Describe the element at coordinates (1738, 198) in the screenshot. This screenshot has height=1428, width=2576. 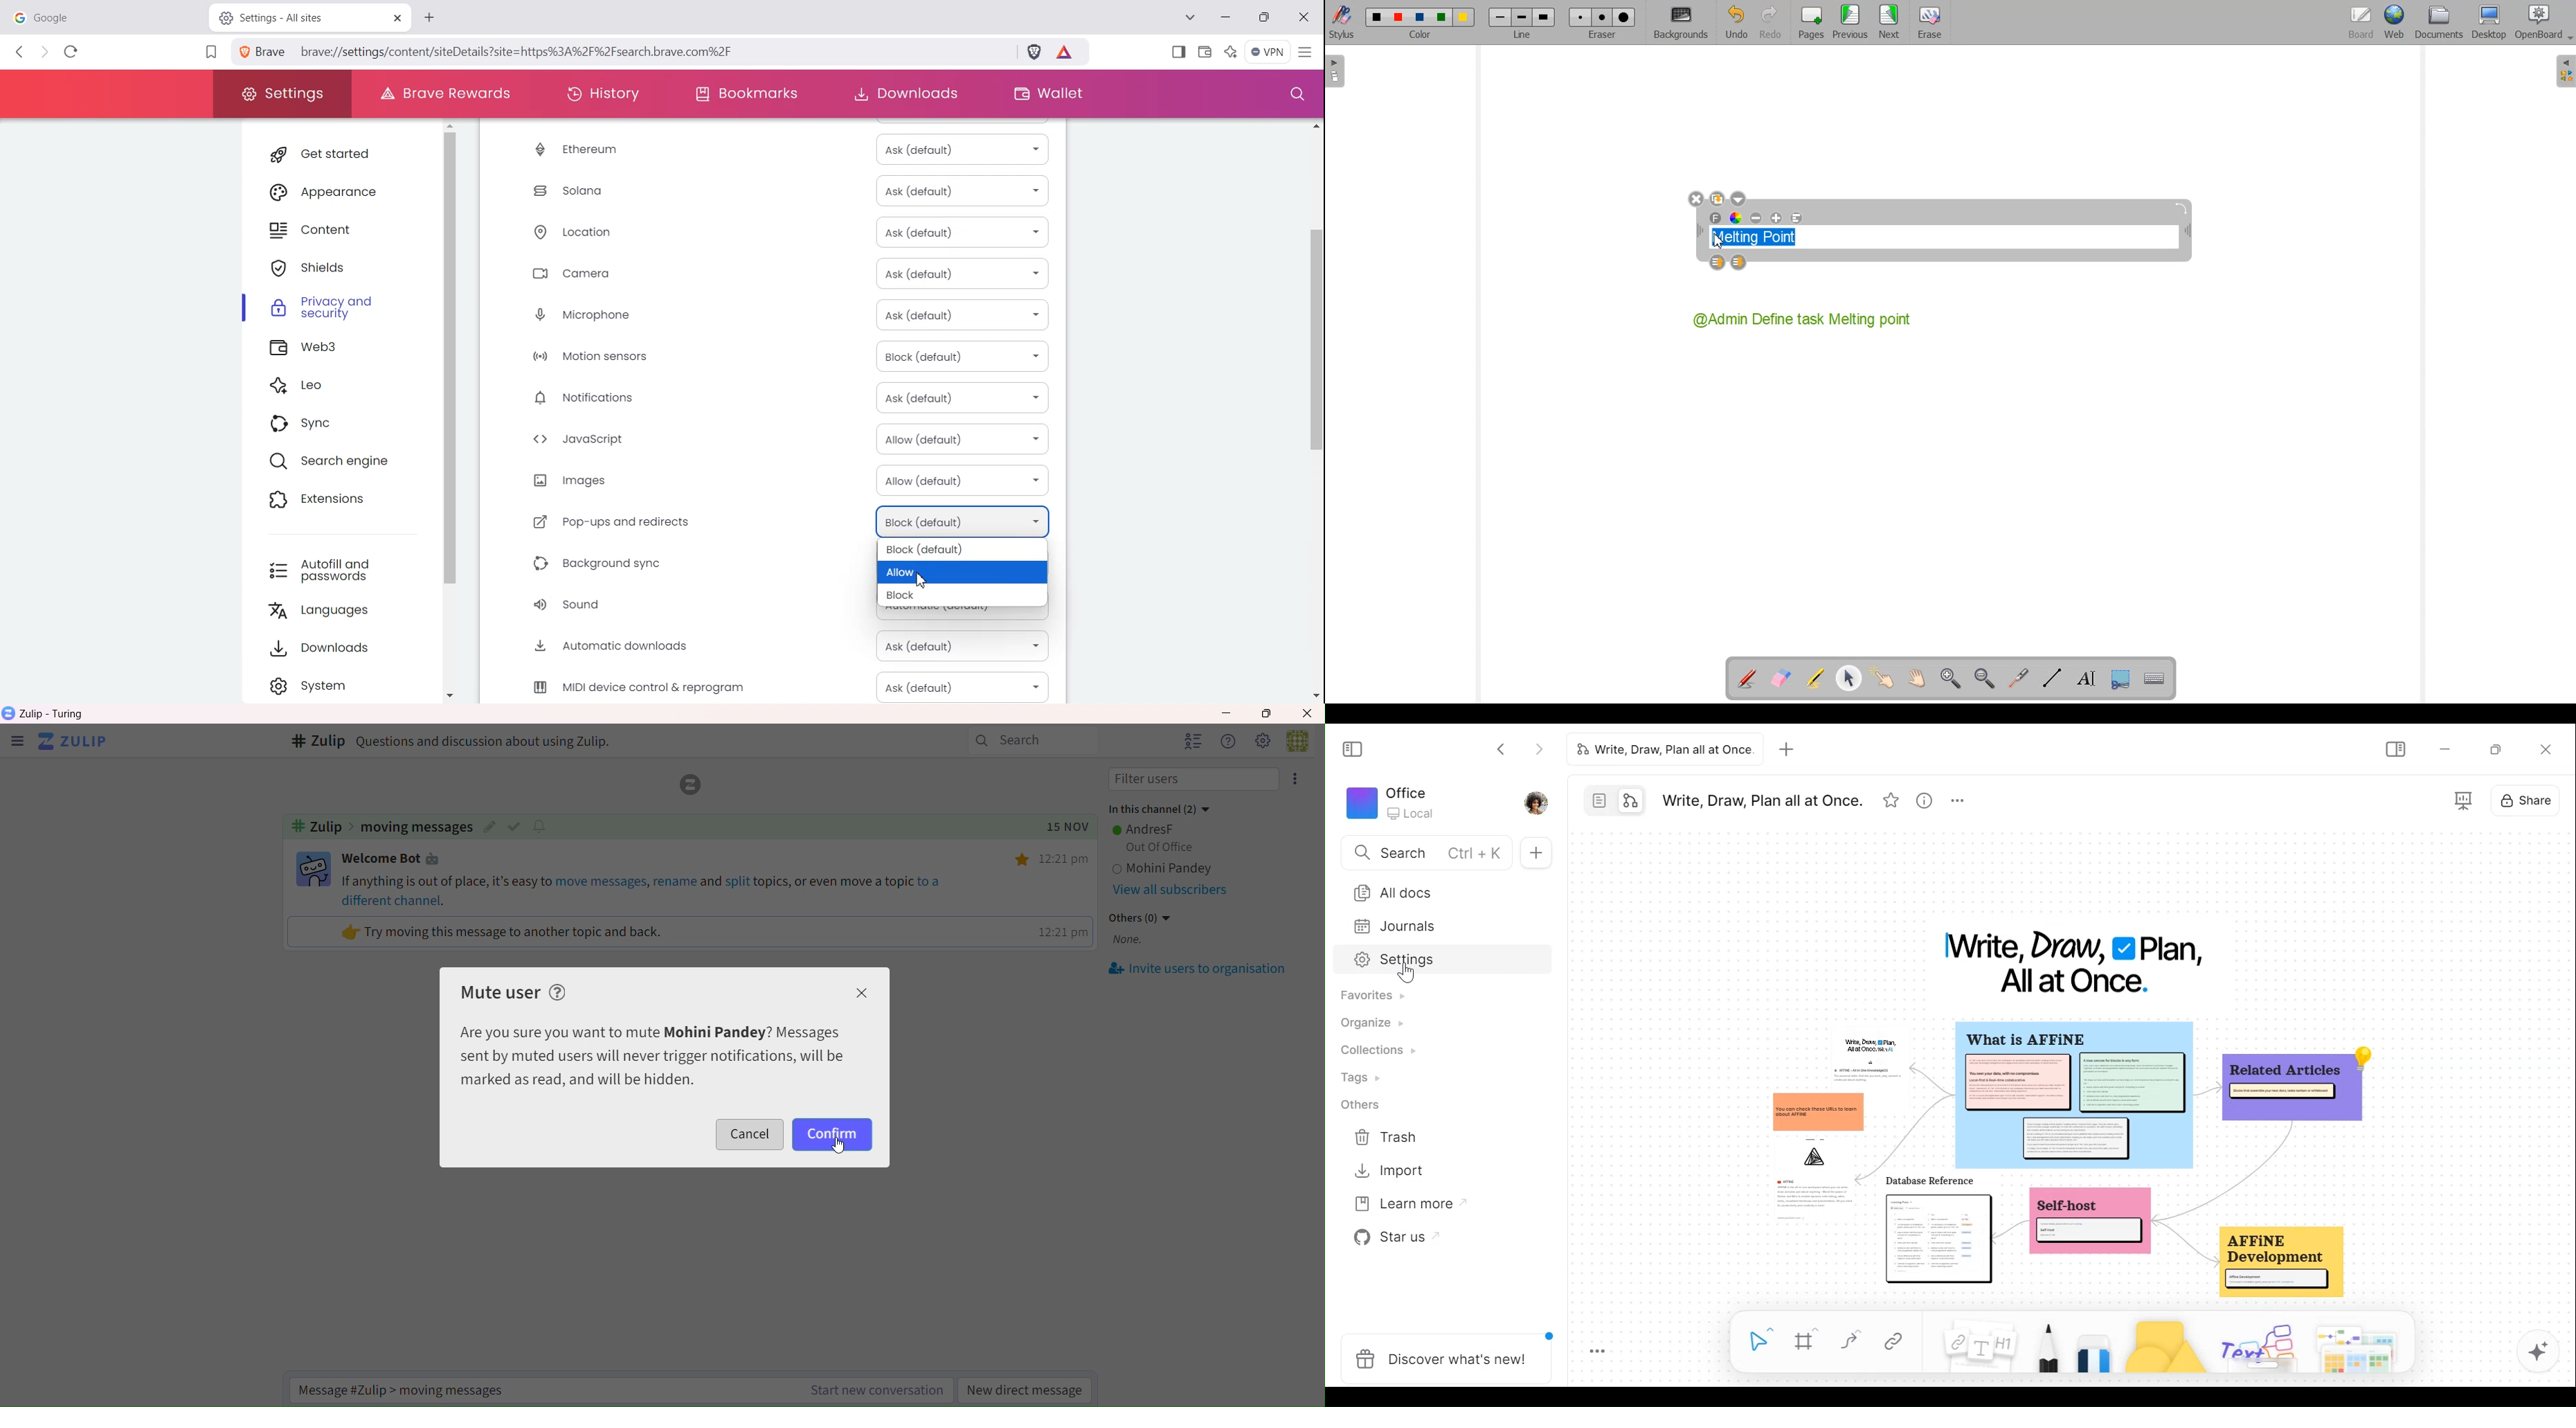
I see `Dropdown box` at that location.